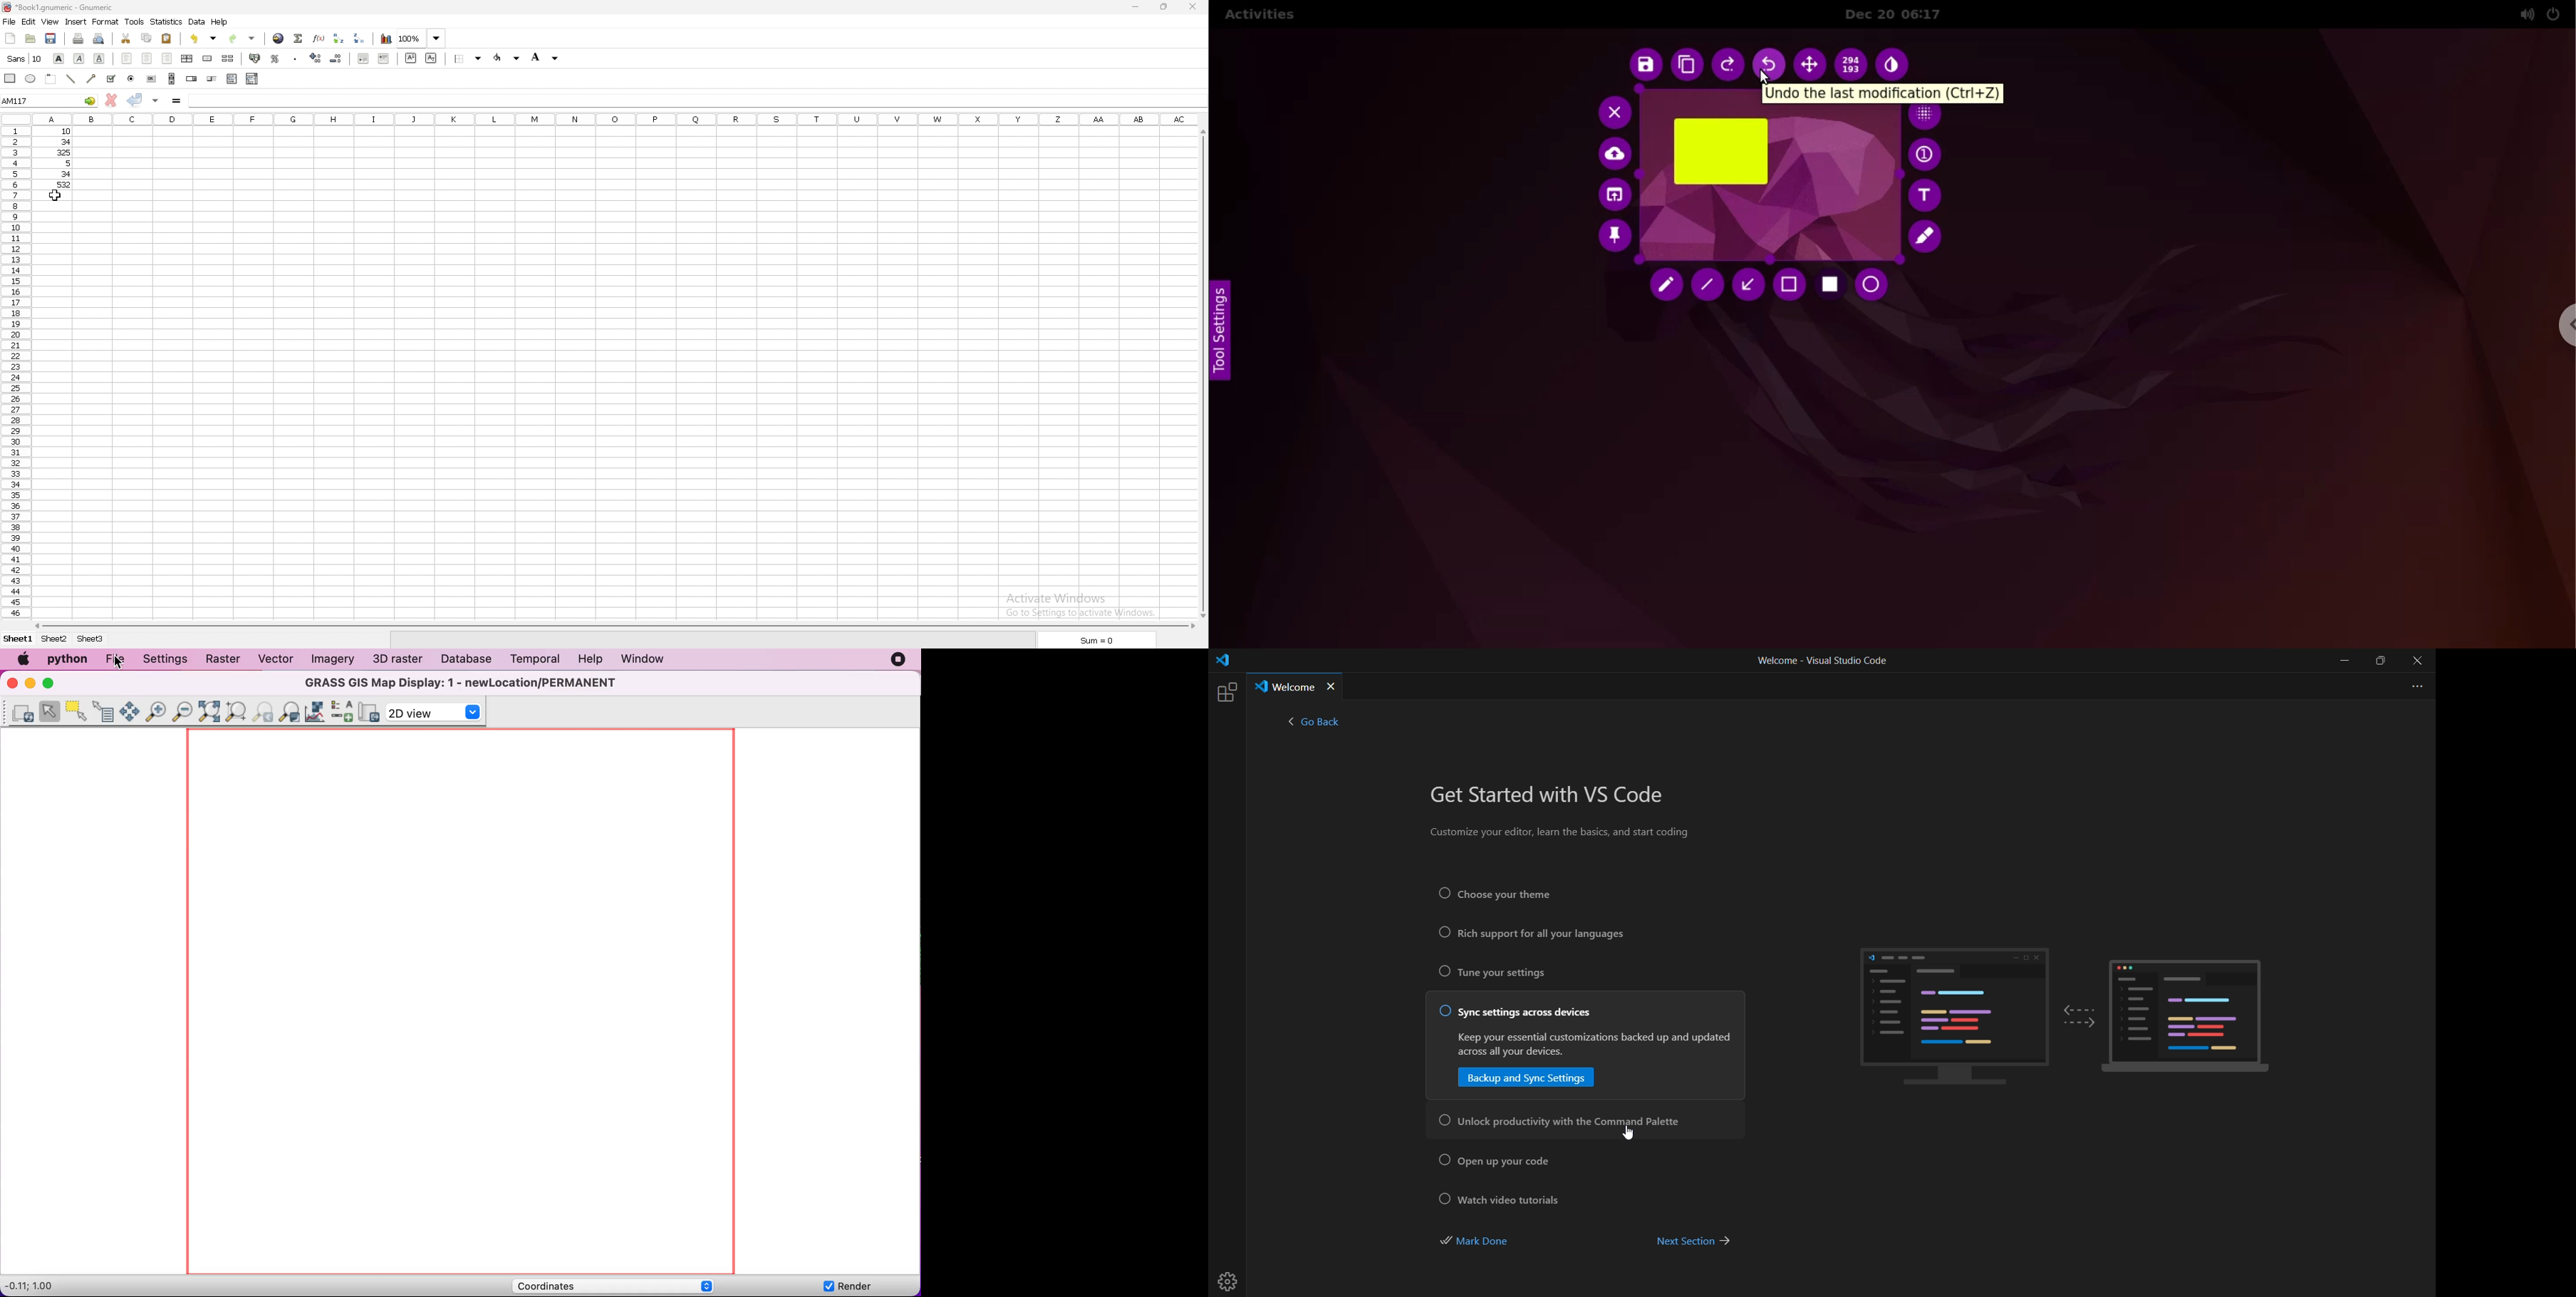  Describe the element at coordinates (111, 100) in the screenshot. I see `cancel changes` at that location.